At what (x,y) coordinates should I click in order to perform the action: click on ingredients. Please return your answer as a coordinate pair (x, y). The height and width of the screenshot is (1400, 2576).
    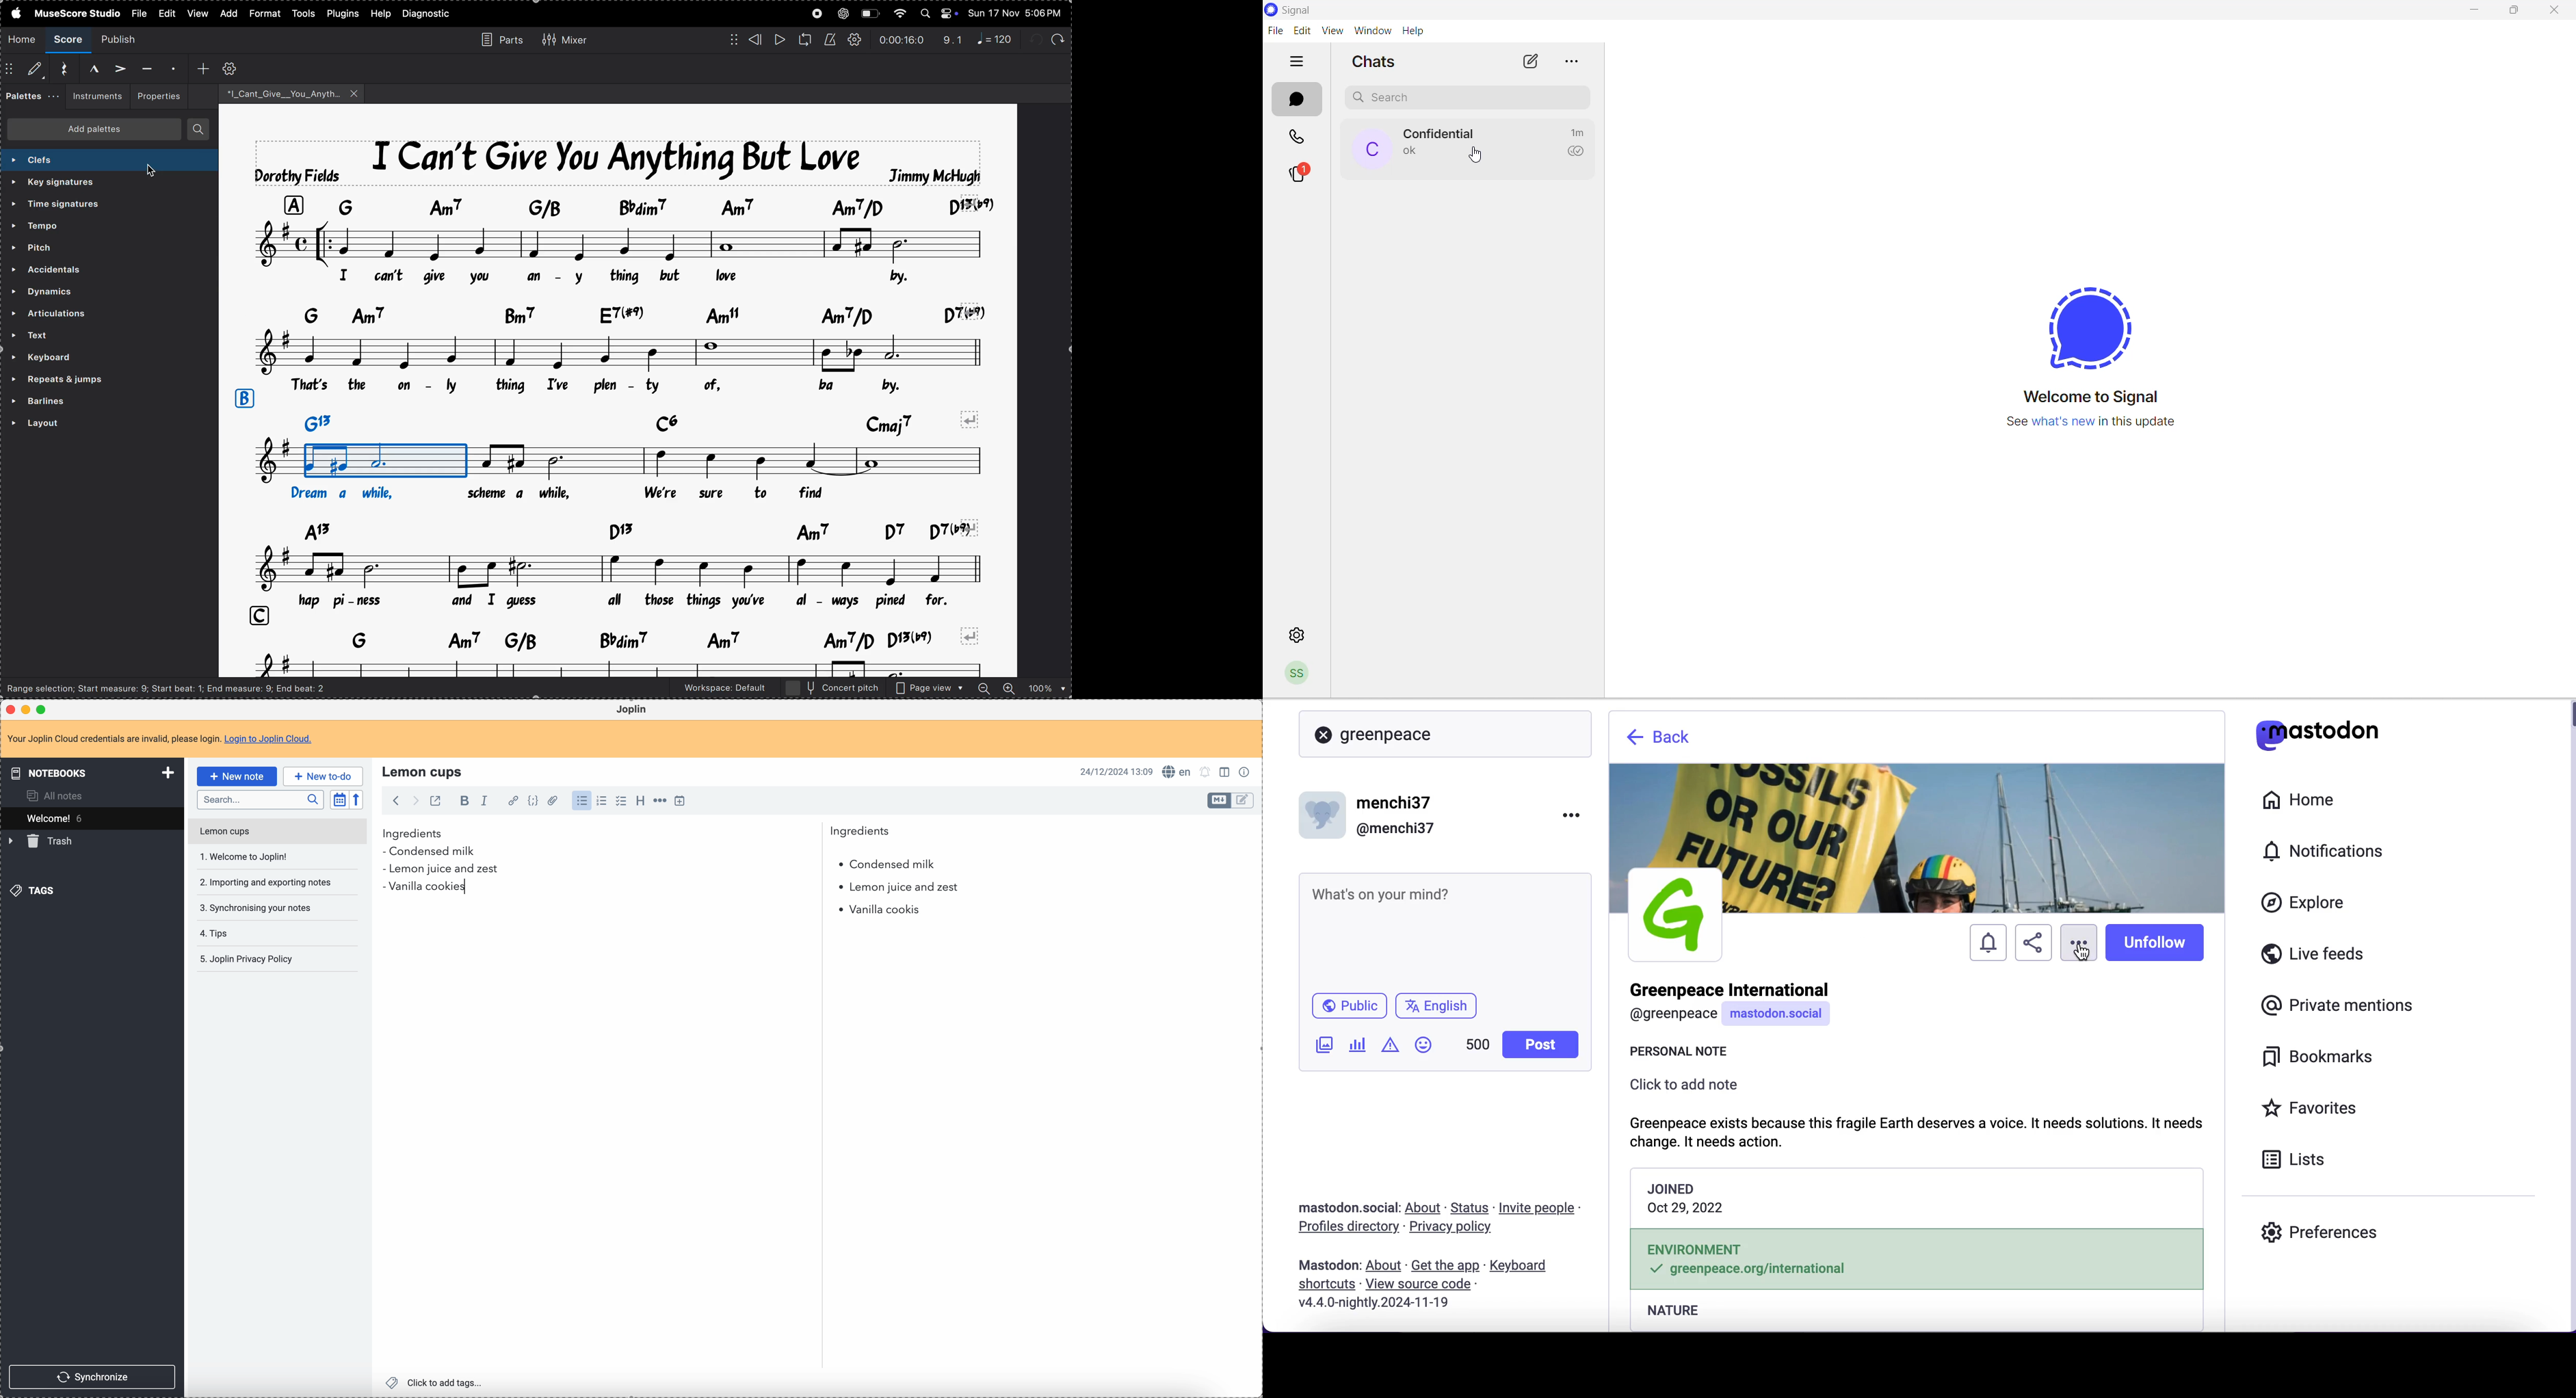
    Looking at the image, I should click on (636, 834).